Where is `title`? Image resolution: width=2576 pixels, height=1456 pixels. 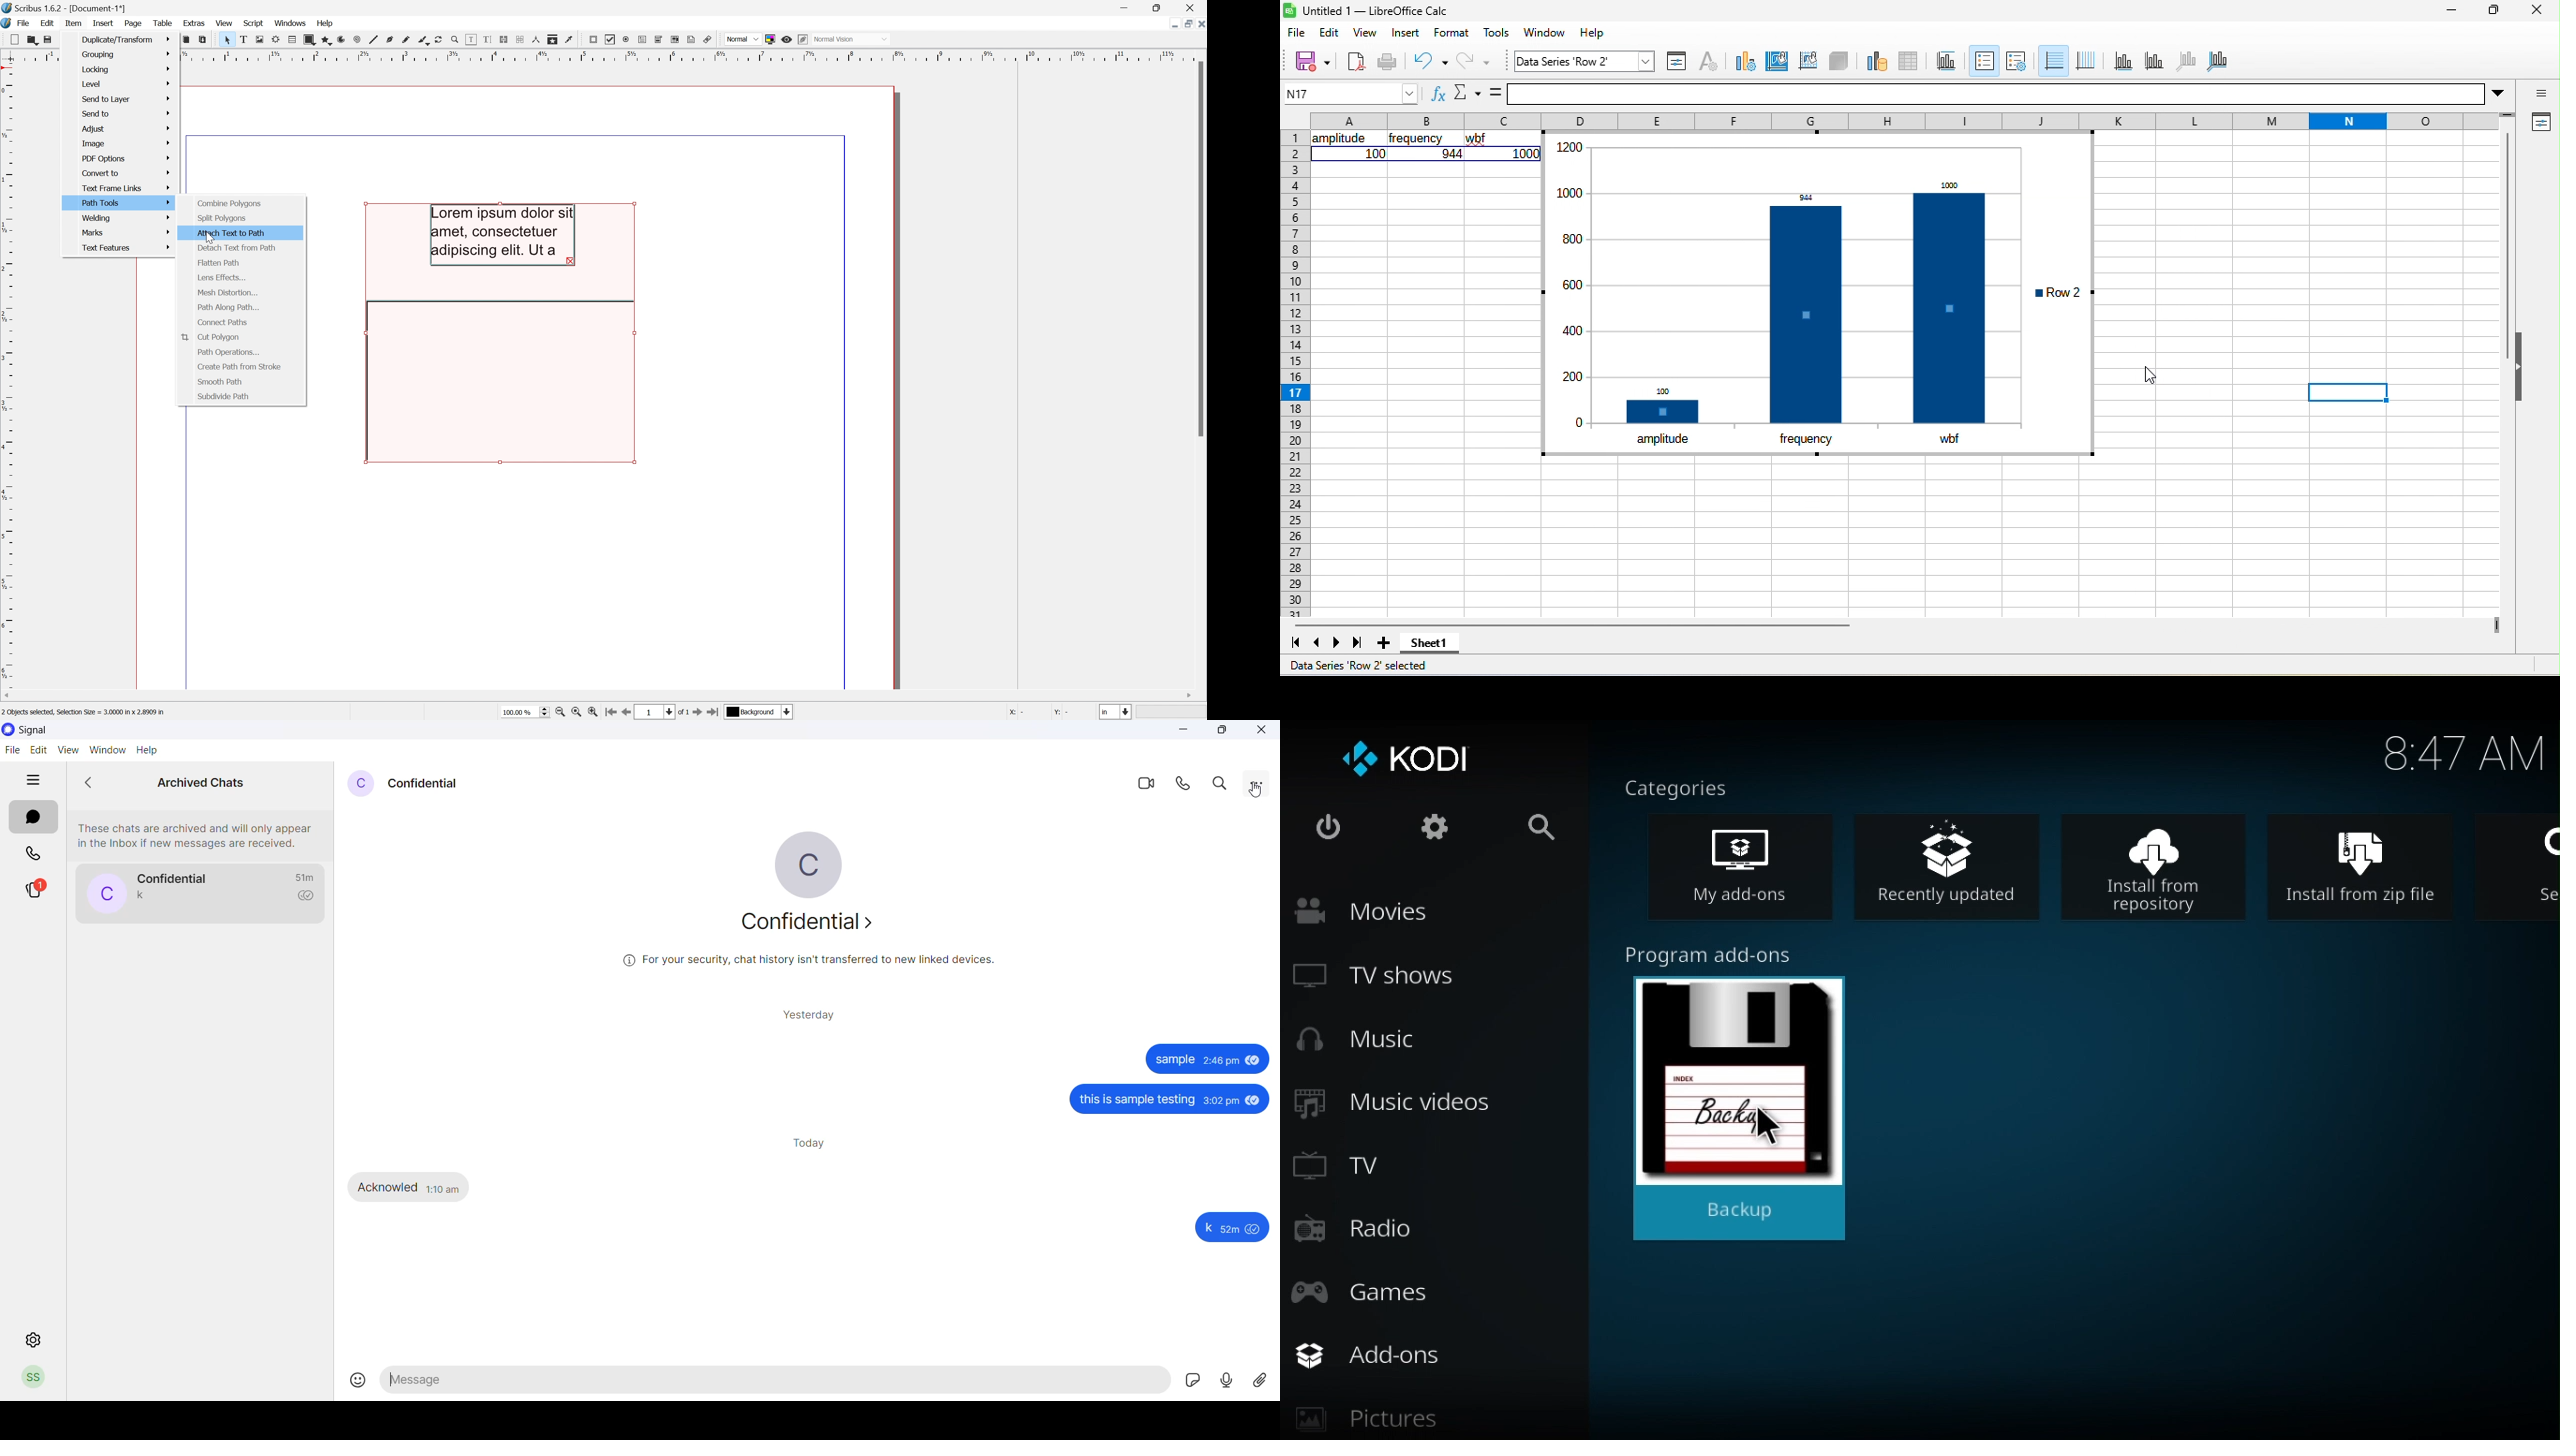 title is located at coordinates (1944, 65).